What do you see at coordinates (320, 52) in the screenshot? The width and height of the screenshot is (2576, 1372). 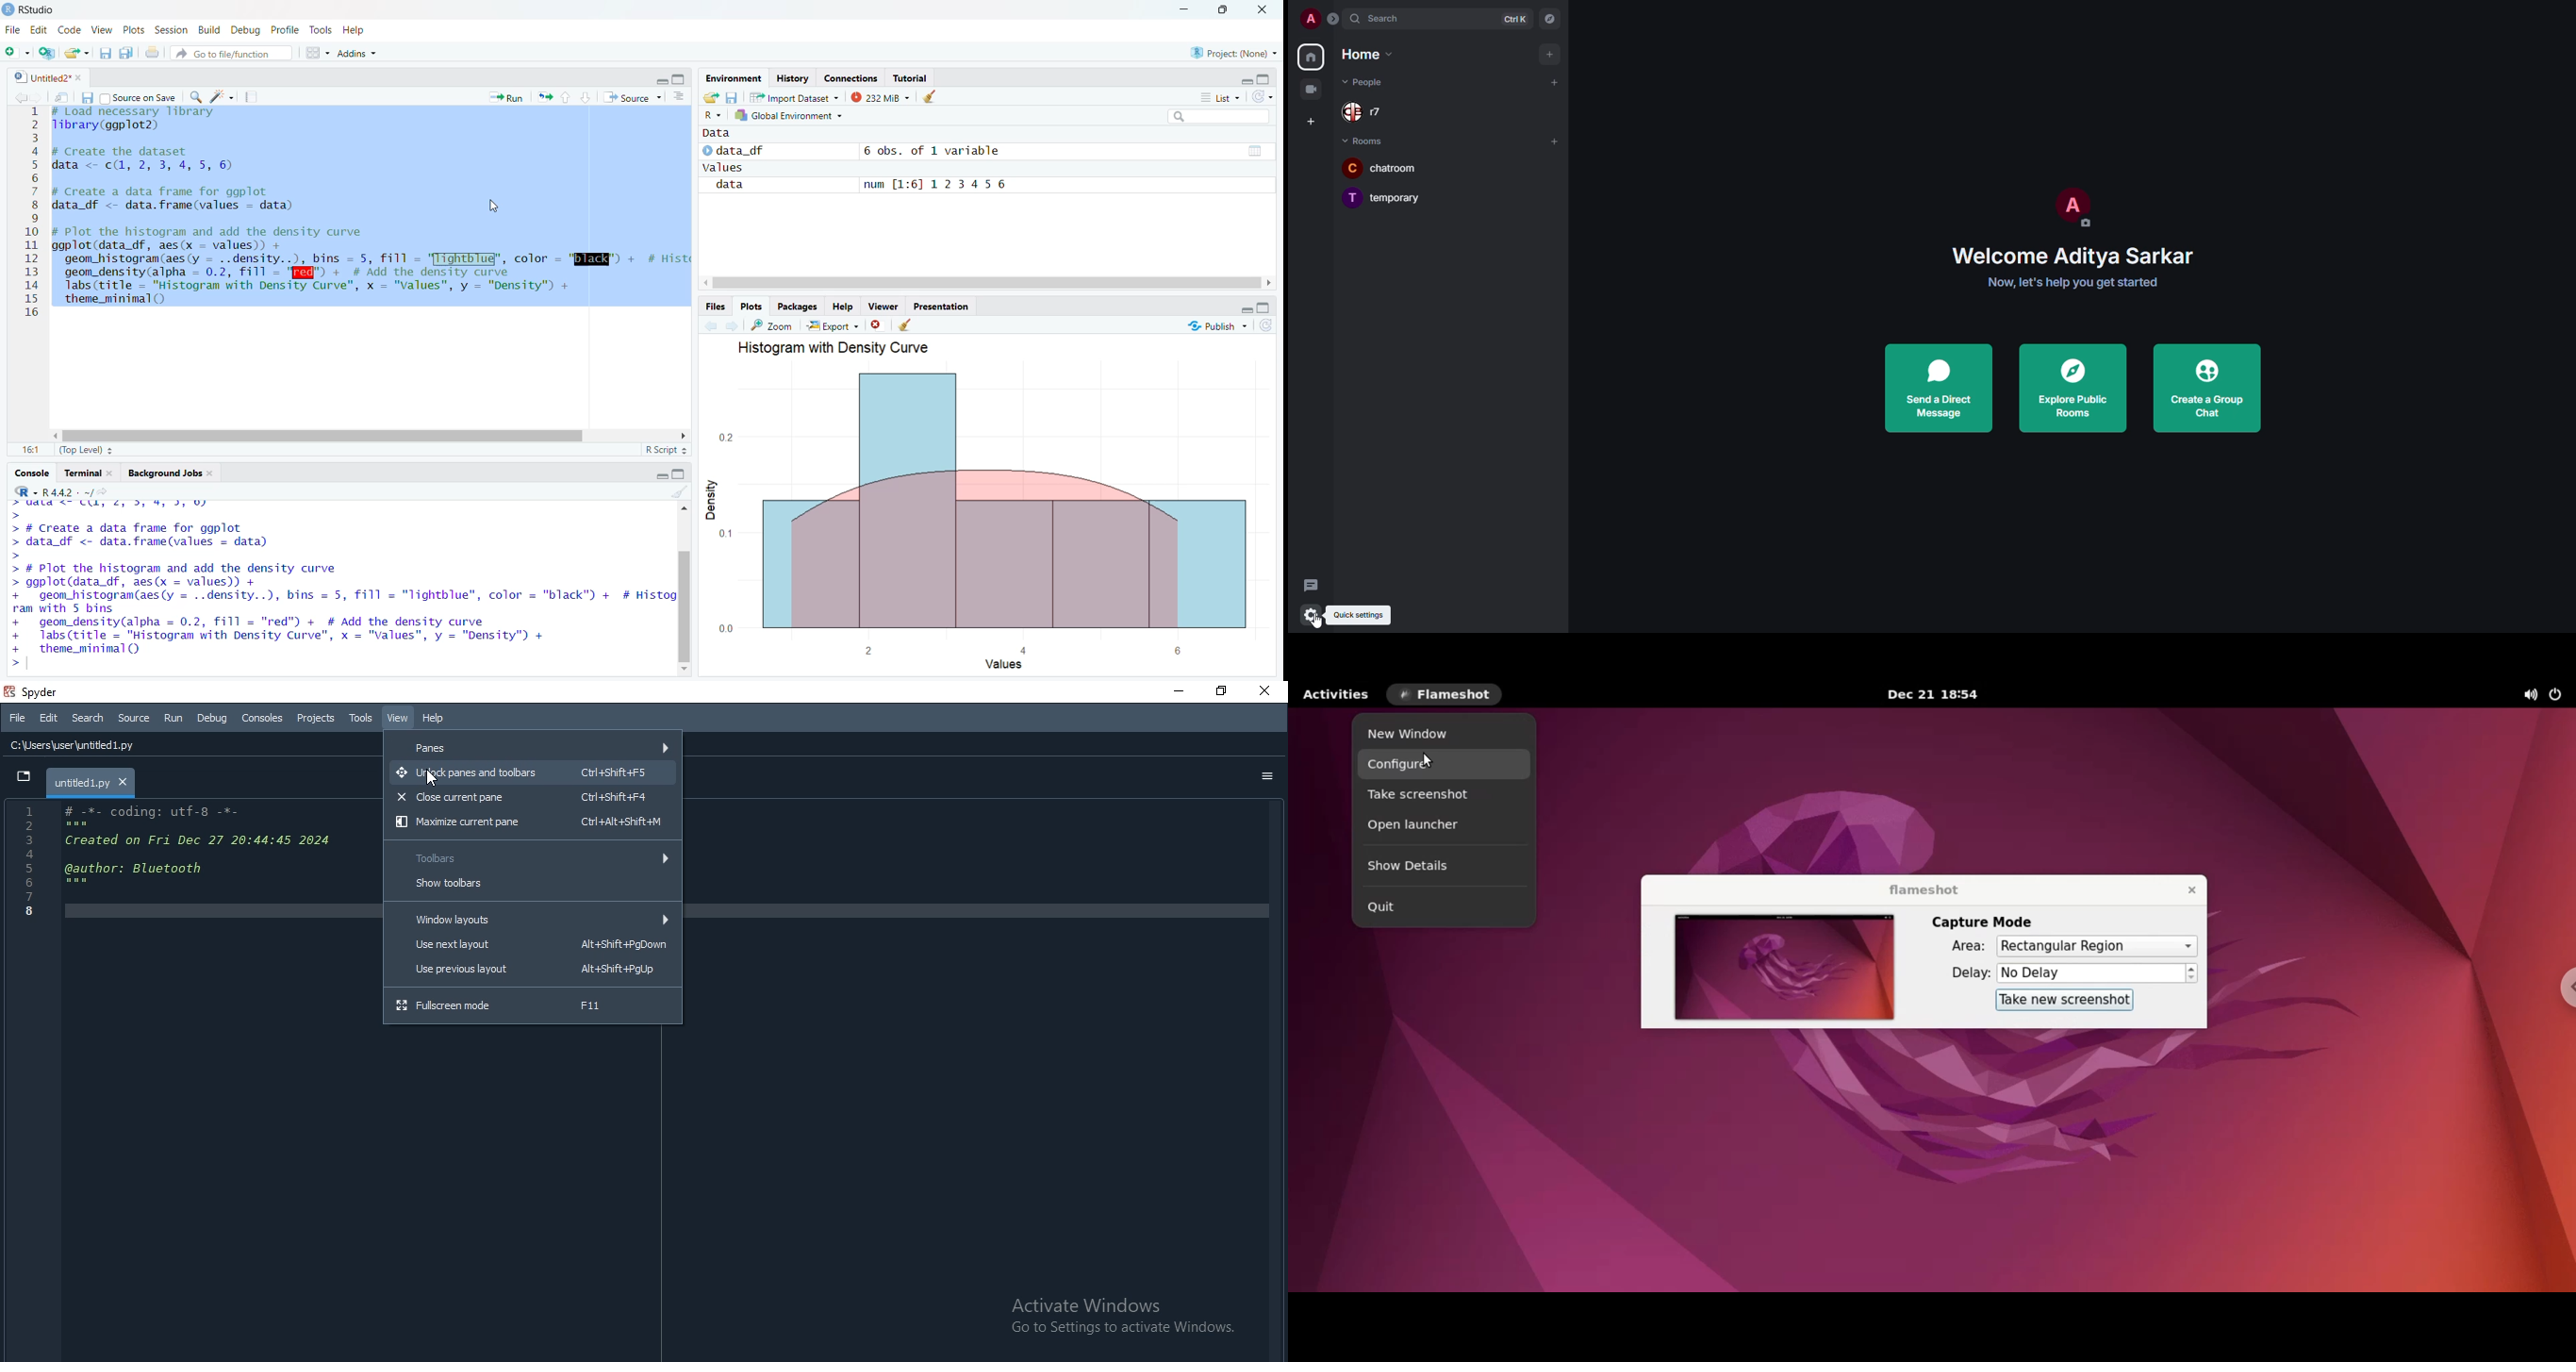 I see `workspace panes` at bounding box center [320, 52].